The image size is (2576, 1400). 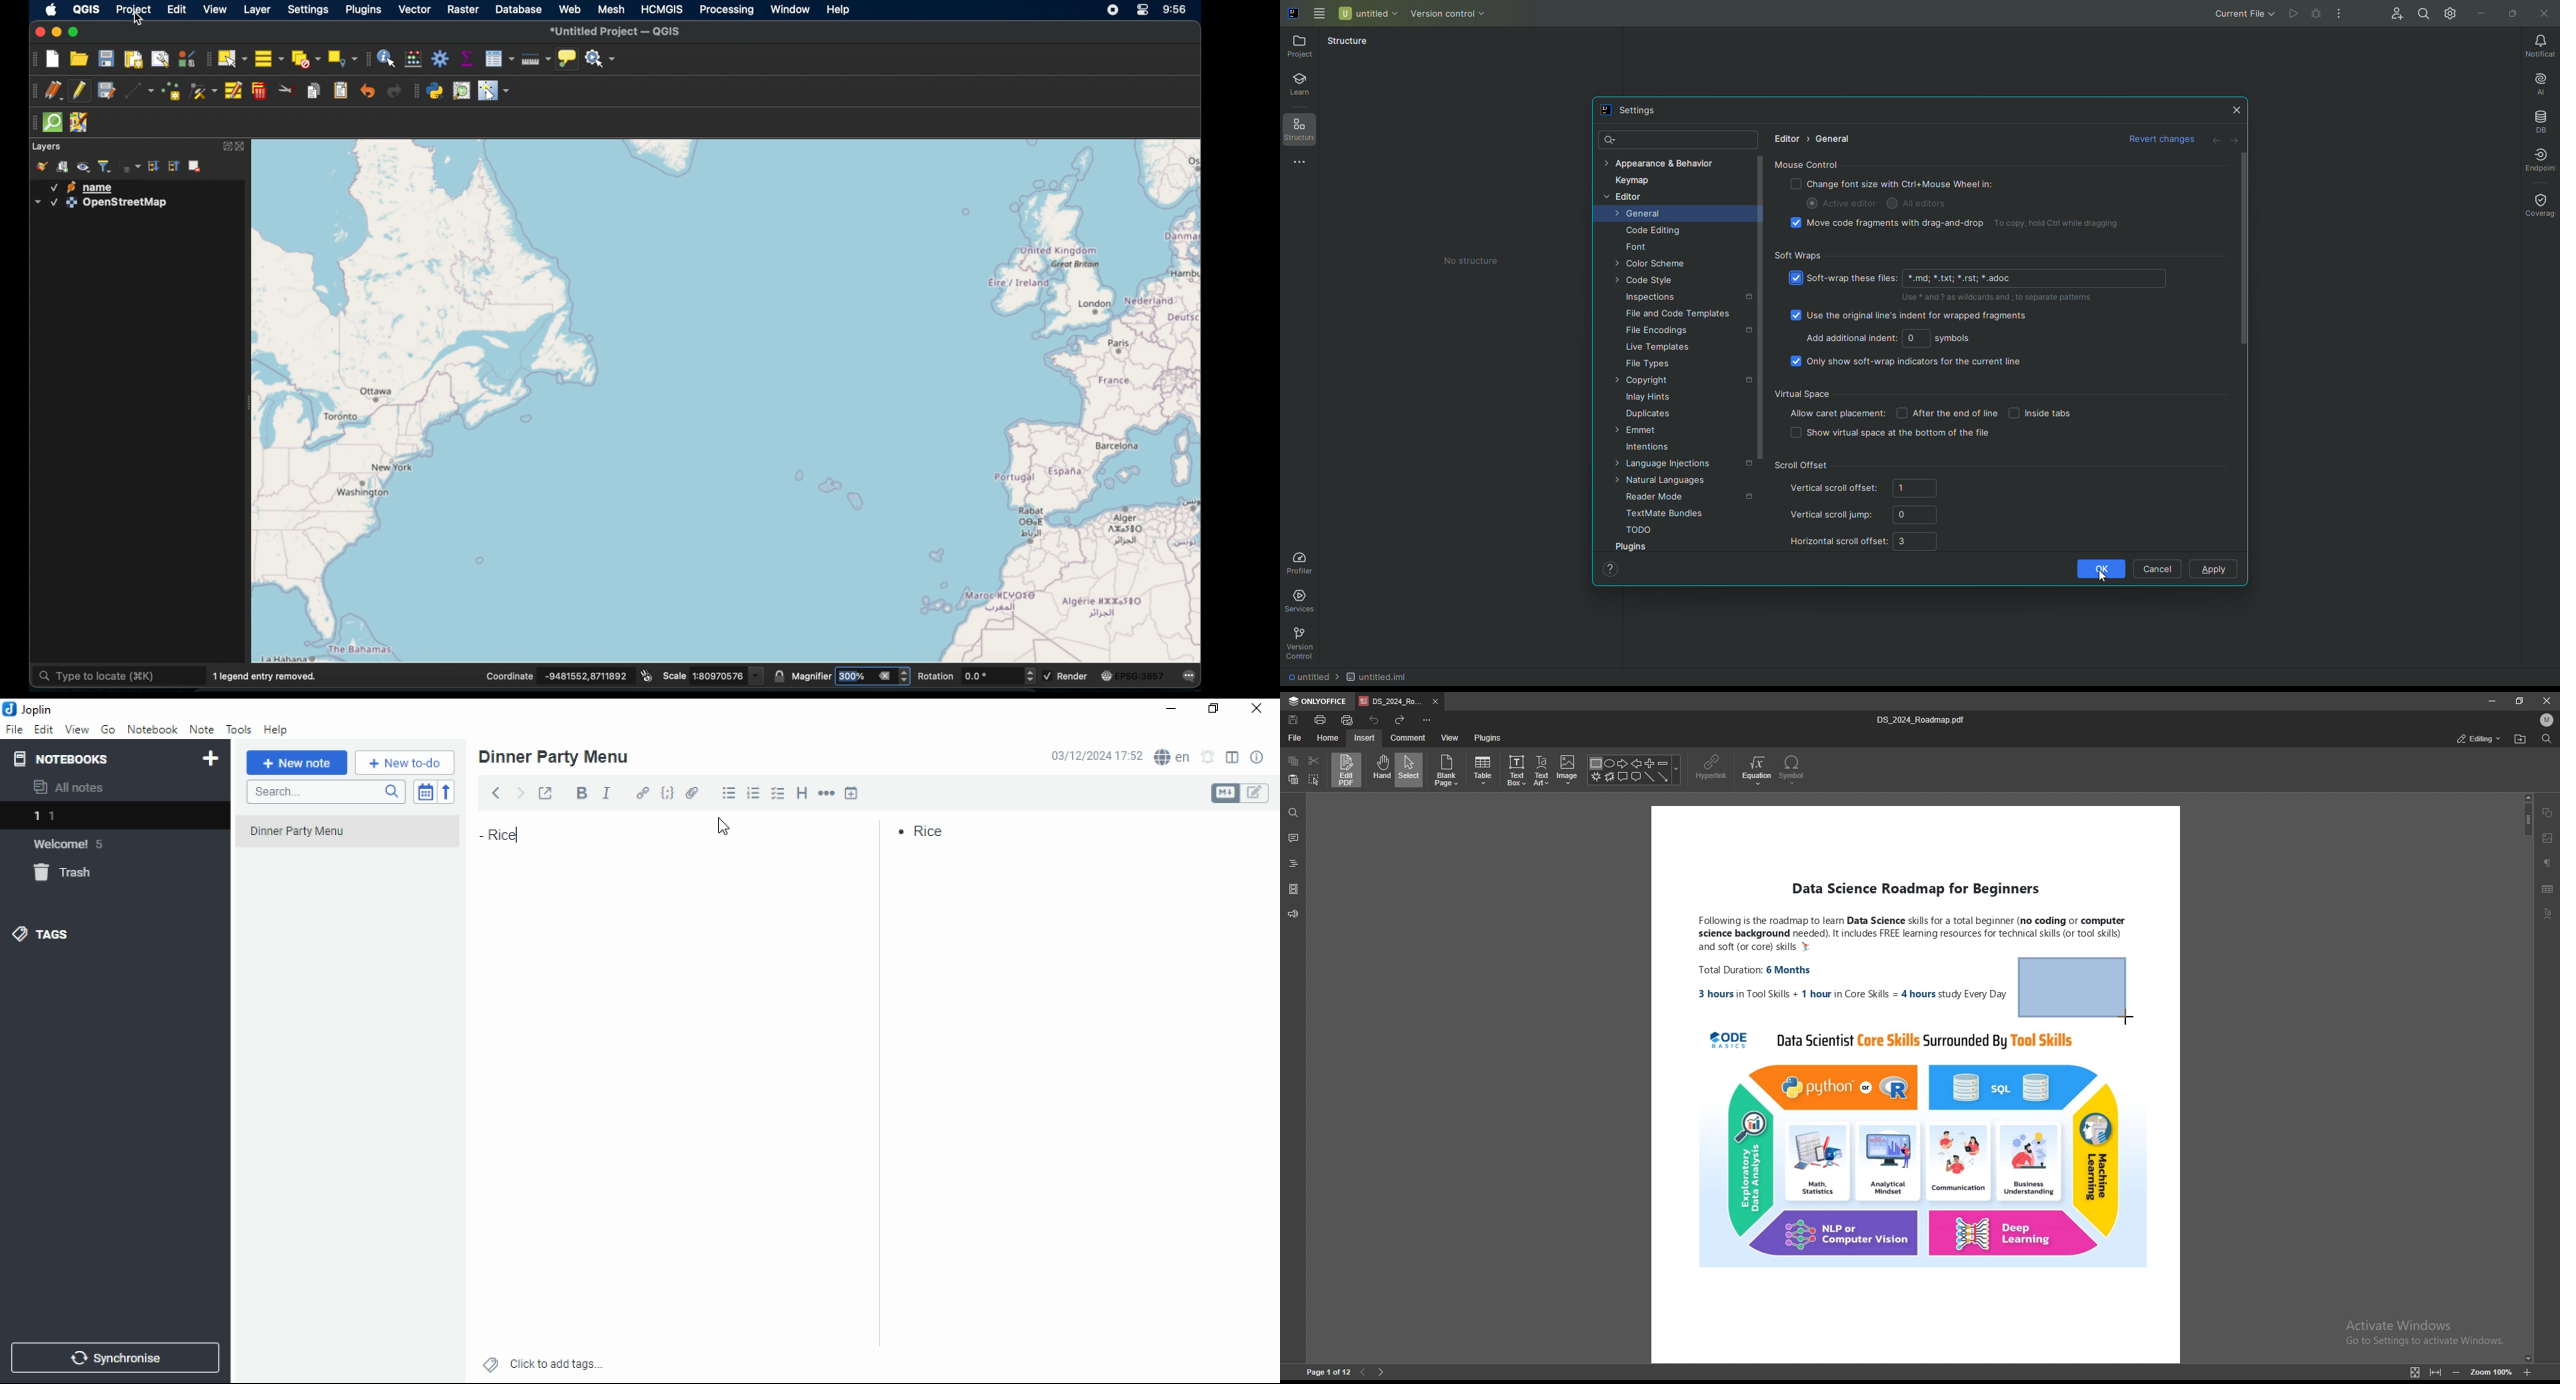 What do you see at coordinates (1232, 758) in the screenshot?
I see `toggle editor layout` at bounding box center [1232, 758].